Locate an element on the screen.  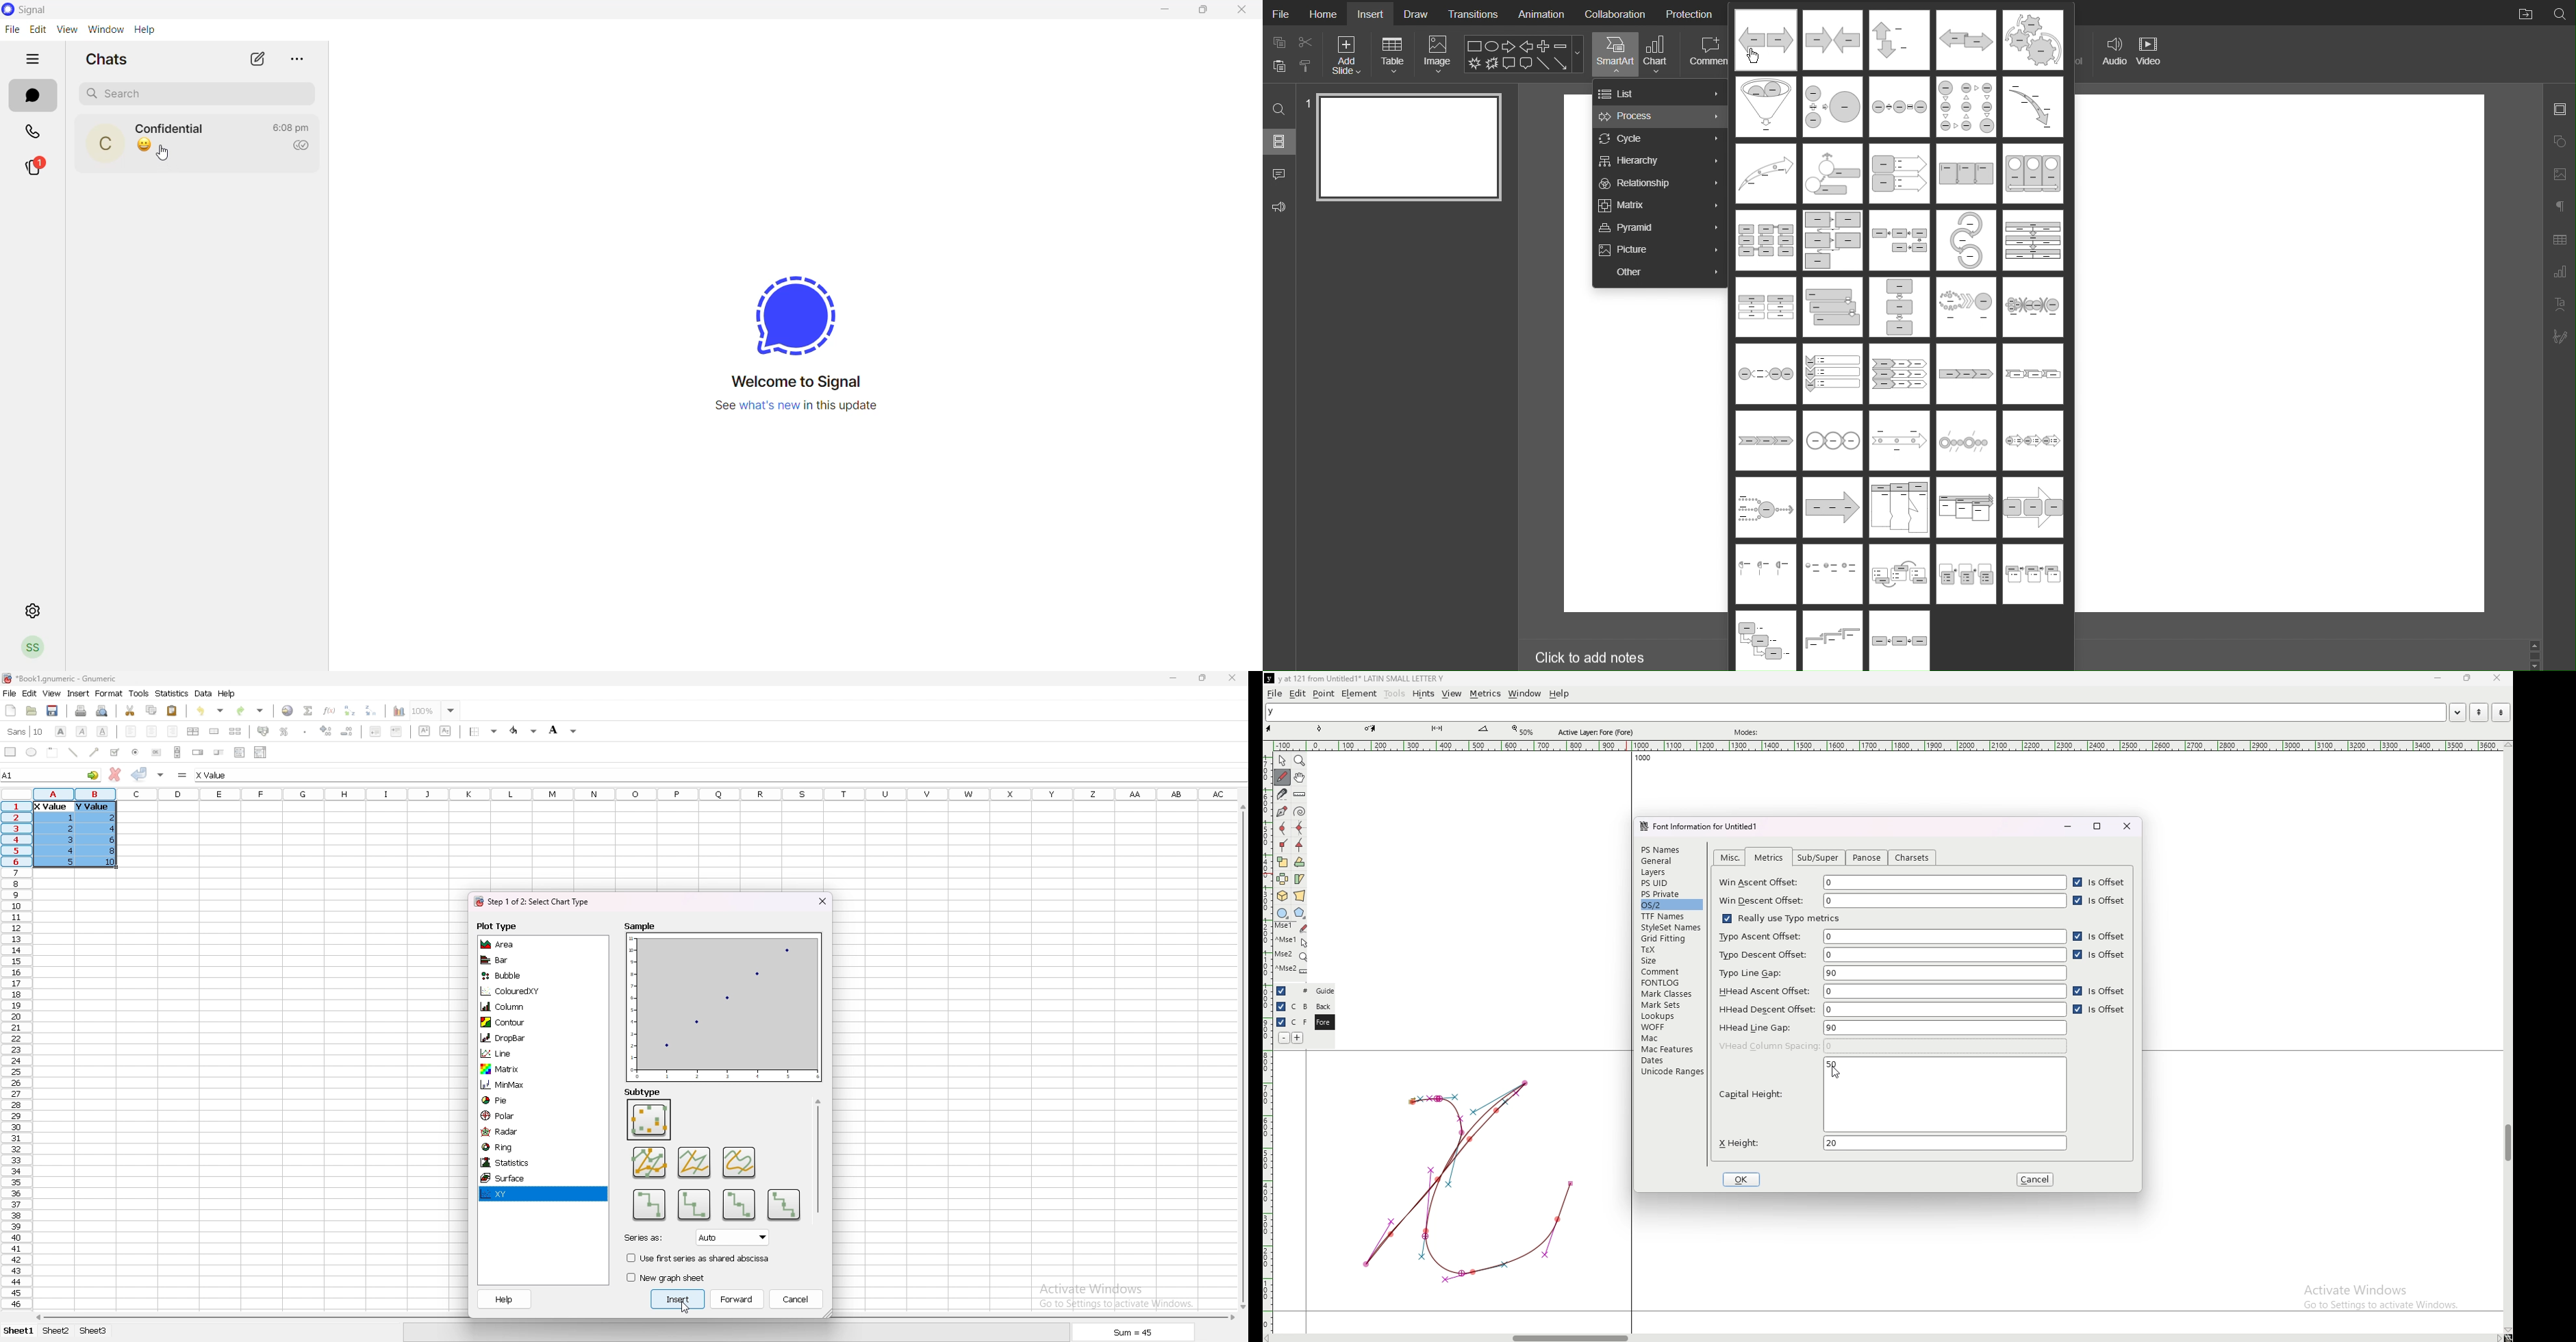
chats is located at coordinates (111, 59).